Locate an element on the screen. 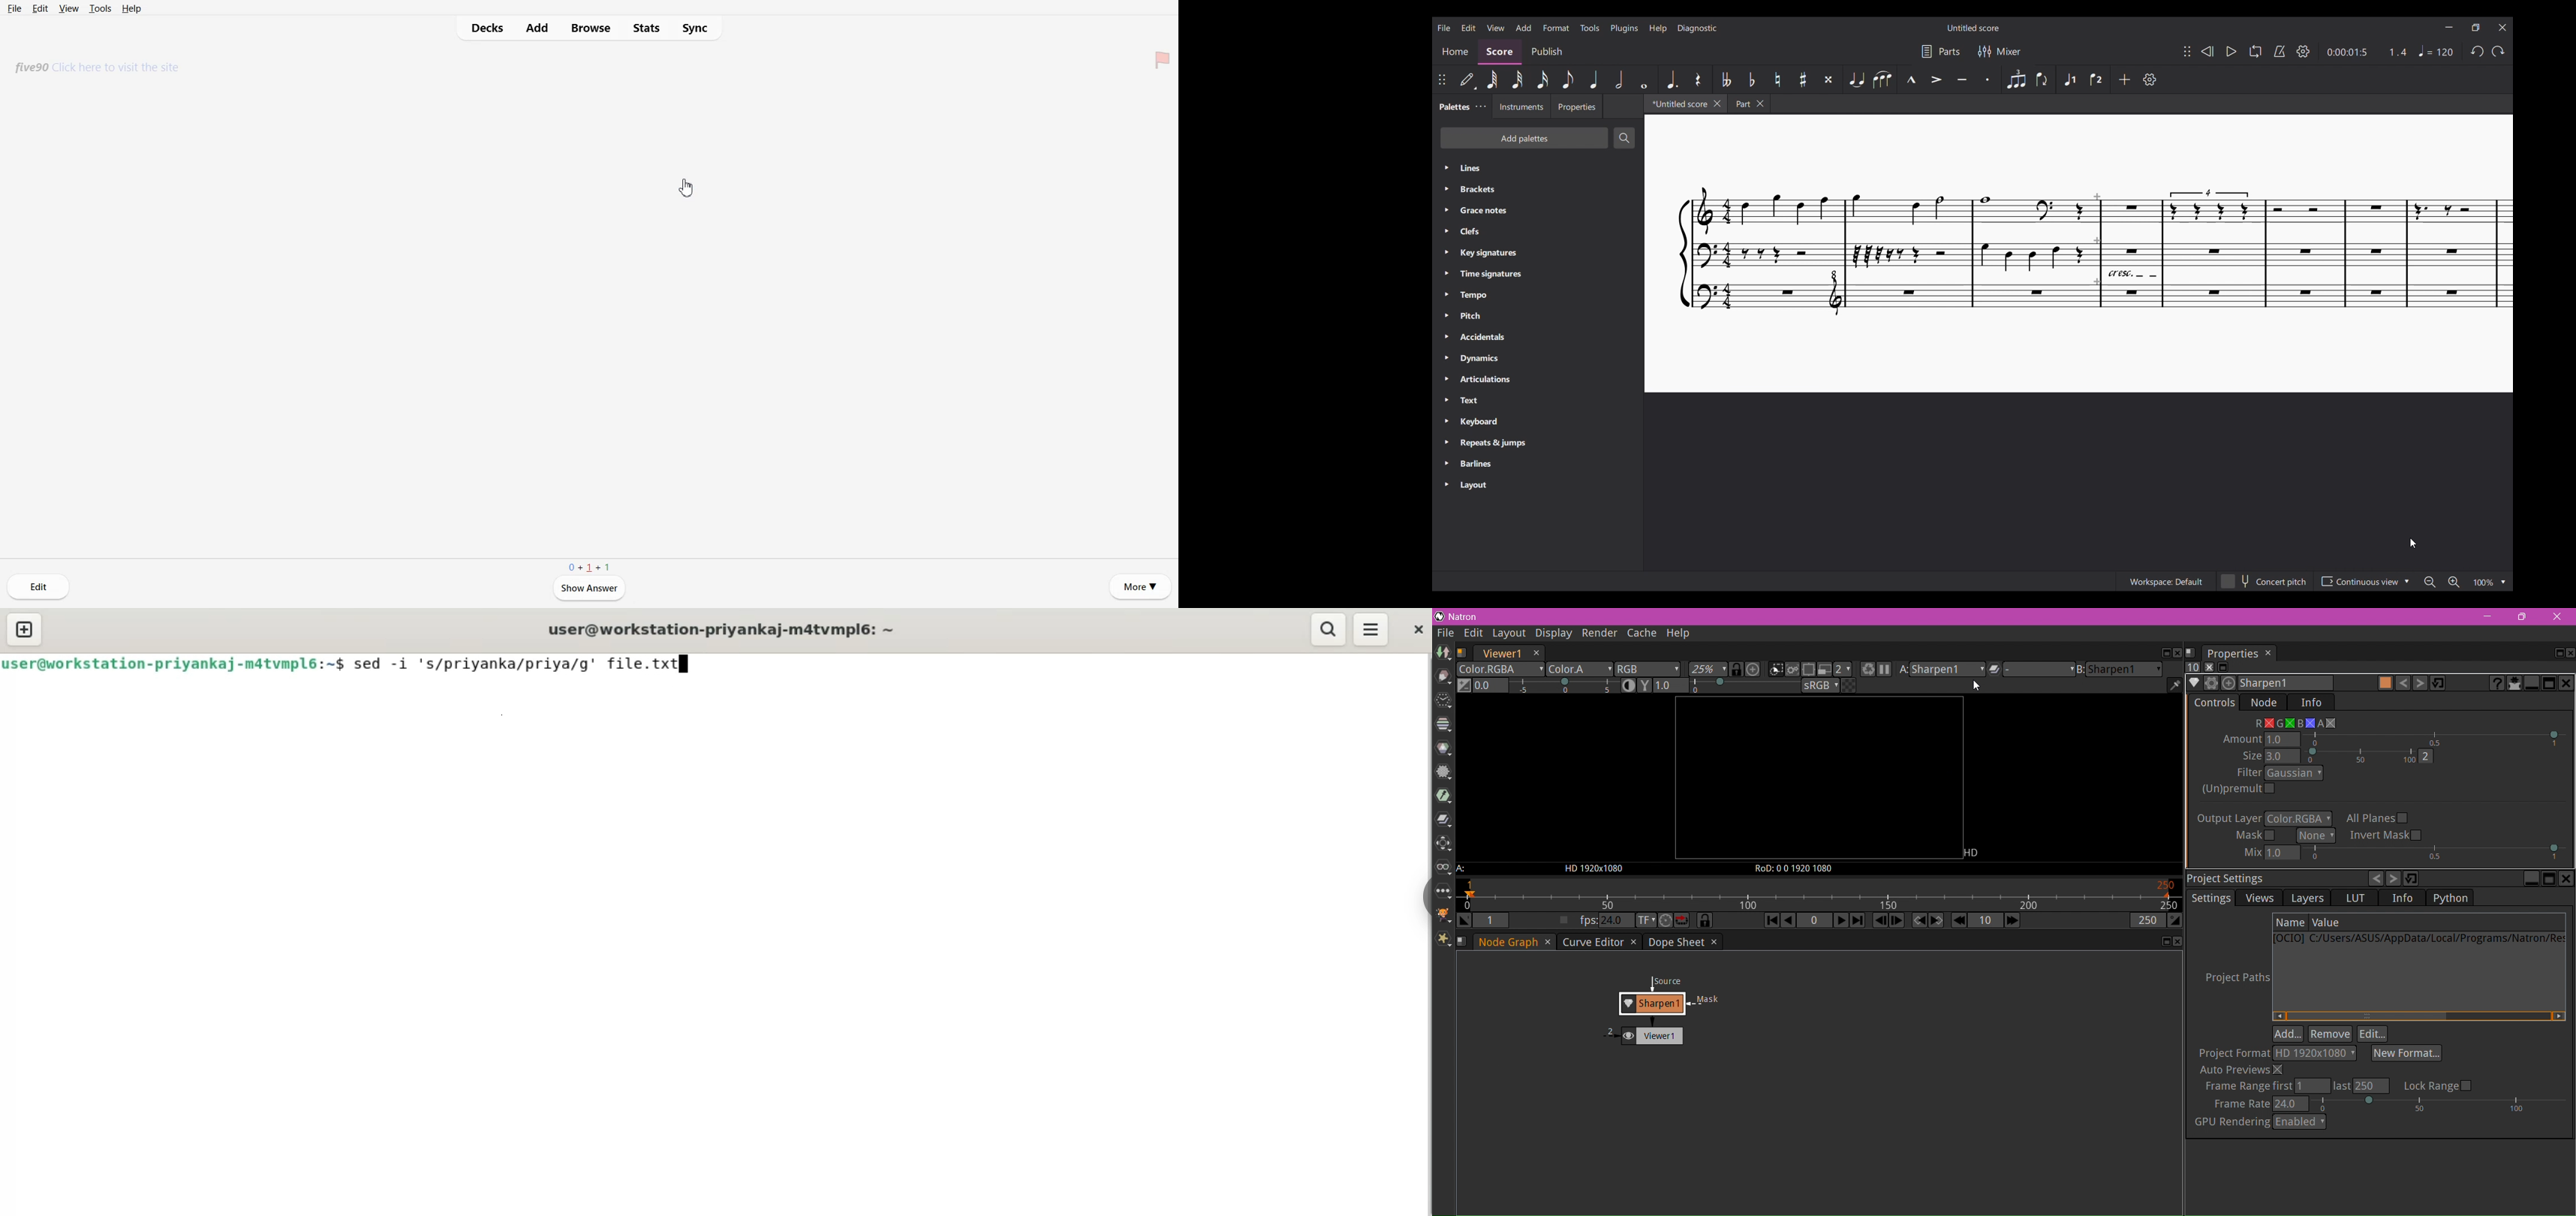 This screenshot has height=1232, width=2576. Previous frame is located at coordinates (1881, 921).